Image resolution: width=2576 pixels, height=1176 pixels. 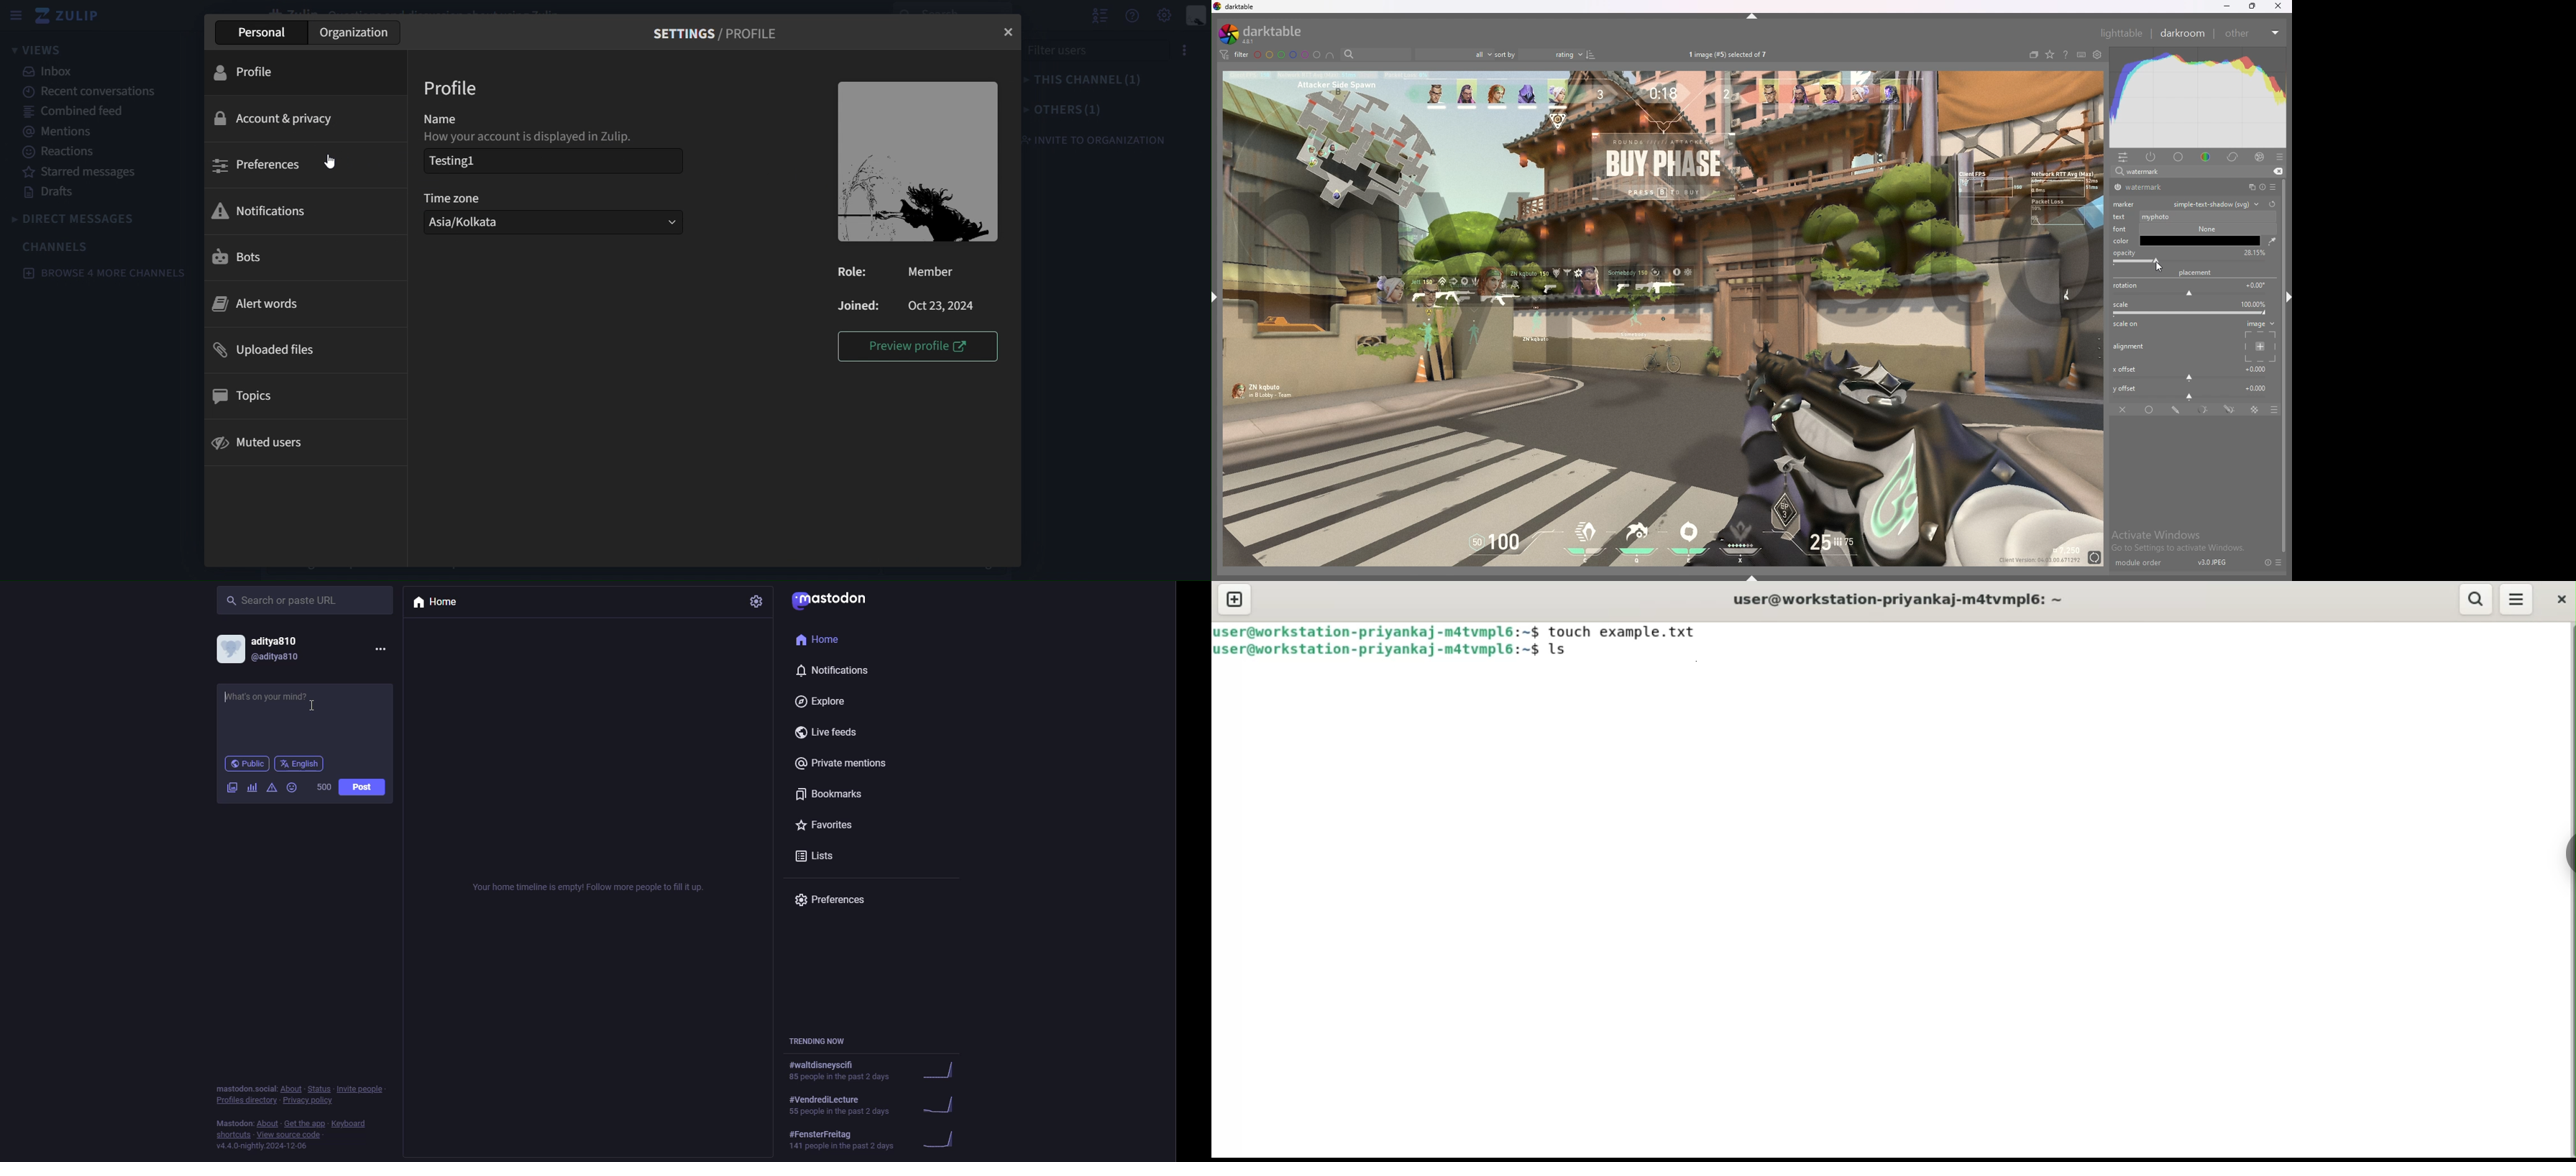 What do you see at coordinates (827, 642) in the screenshot?
I see `home` at bounding box center [827, 642].